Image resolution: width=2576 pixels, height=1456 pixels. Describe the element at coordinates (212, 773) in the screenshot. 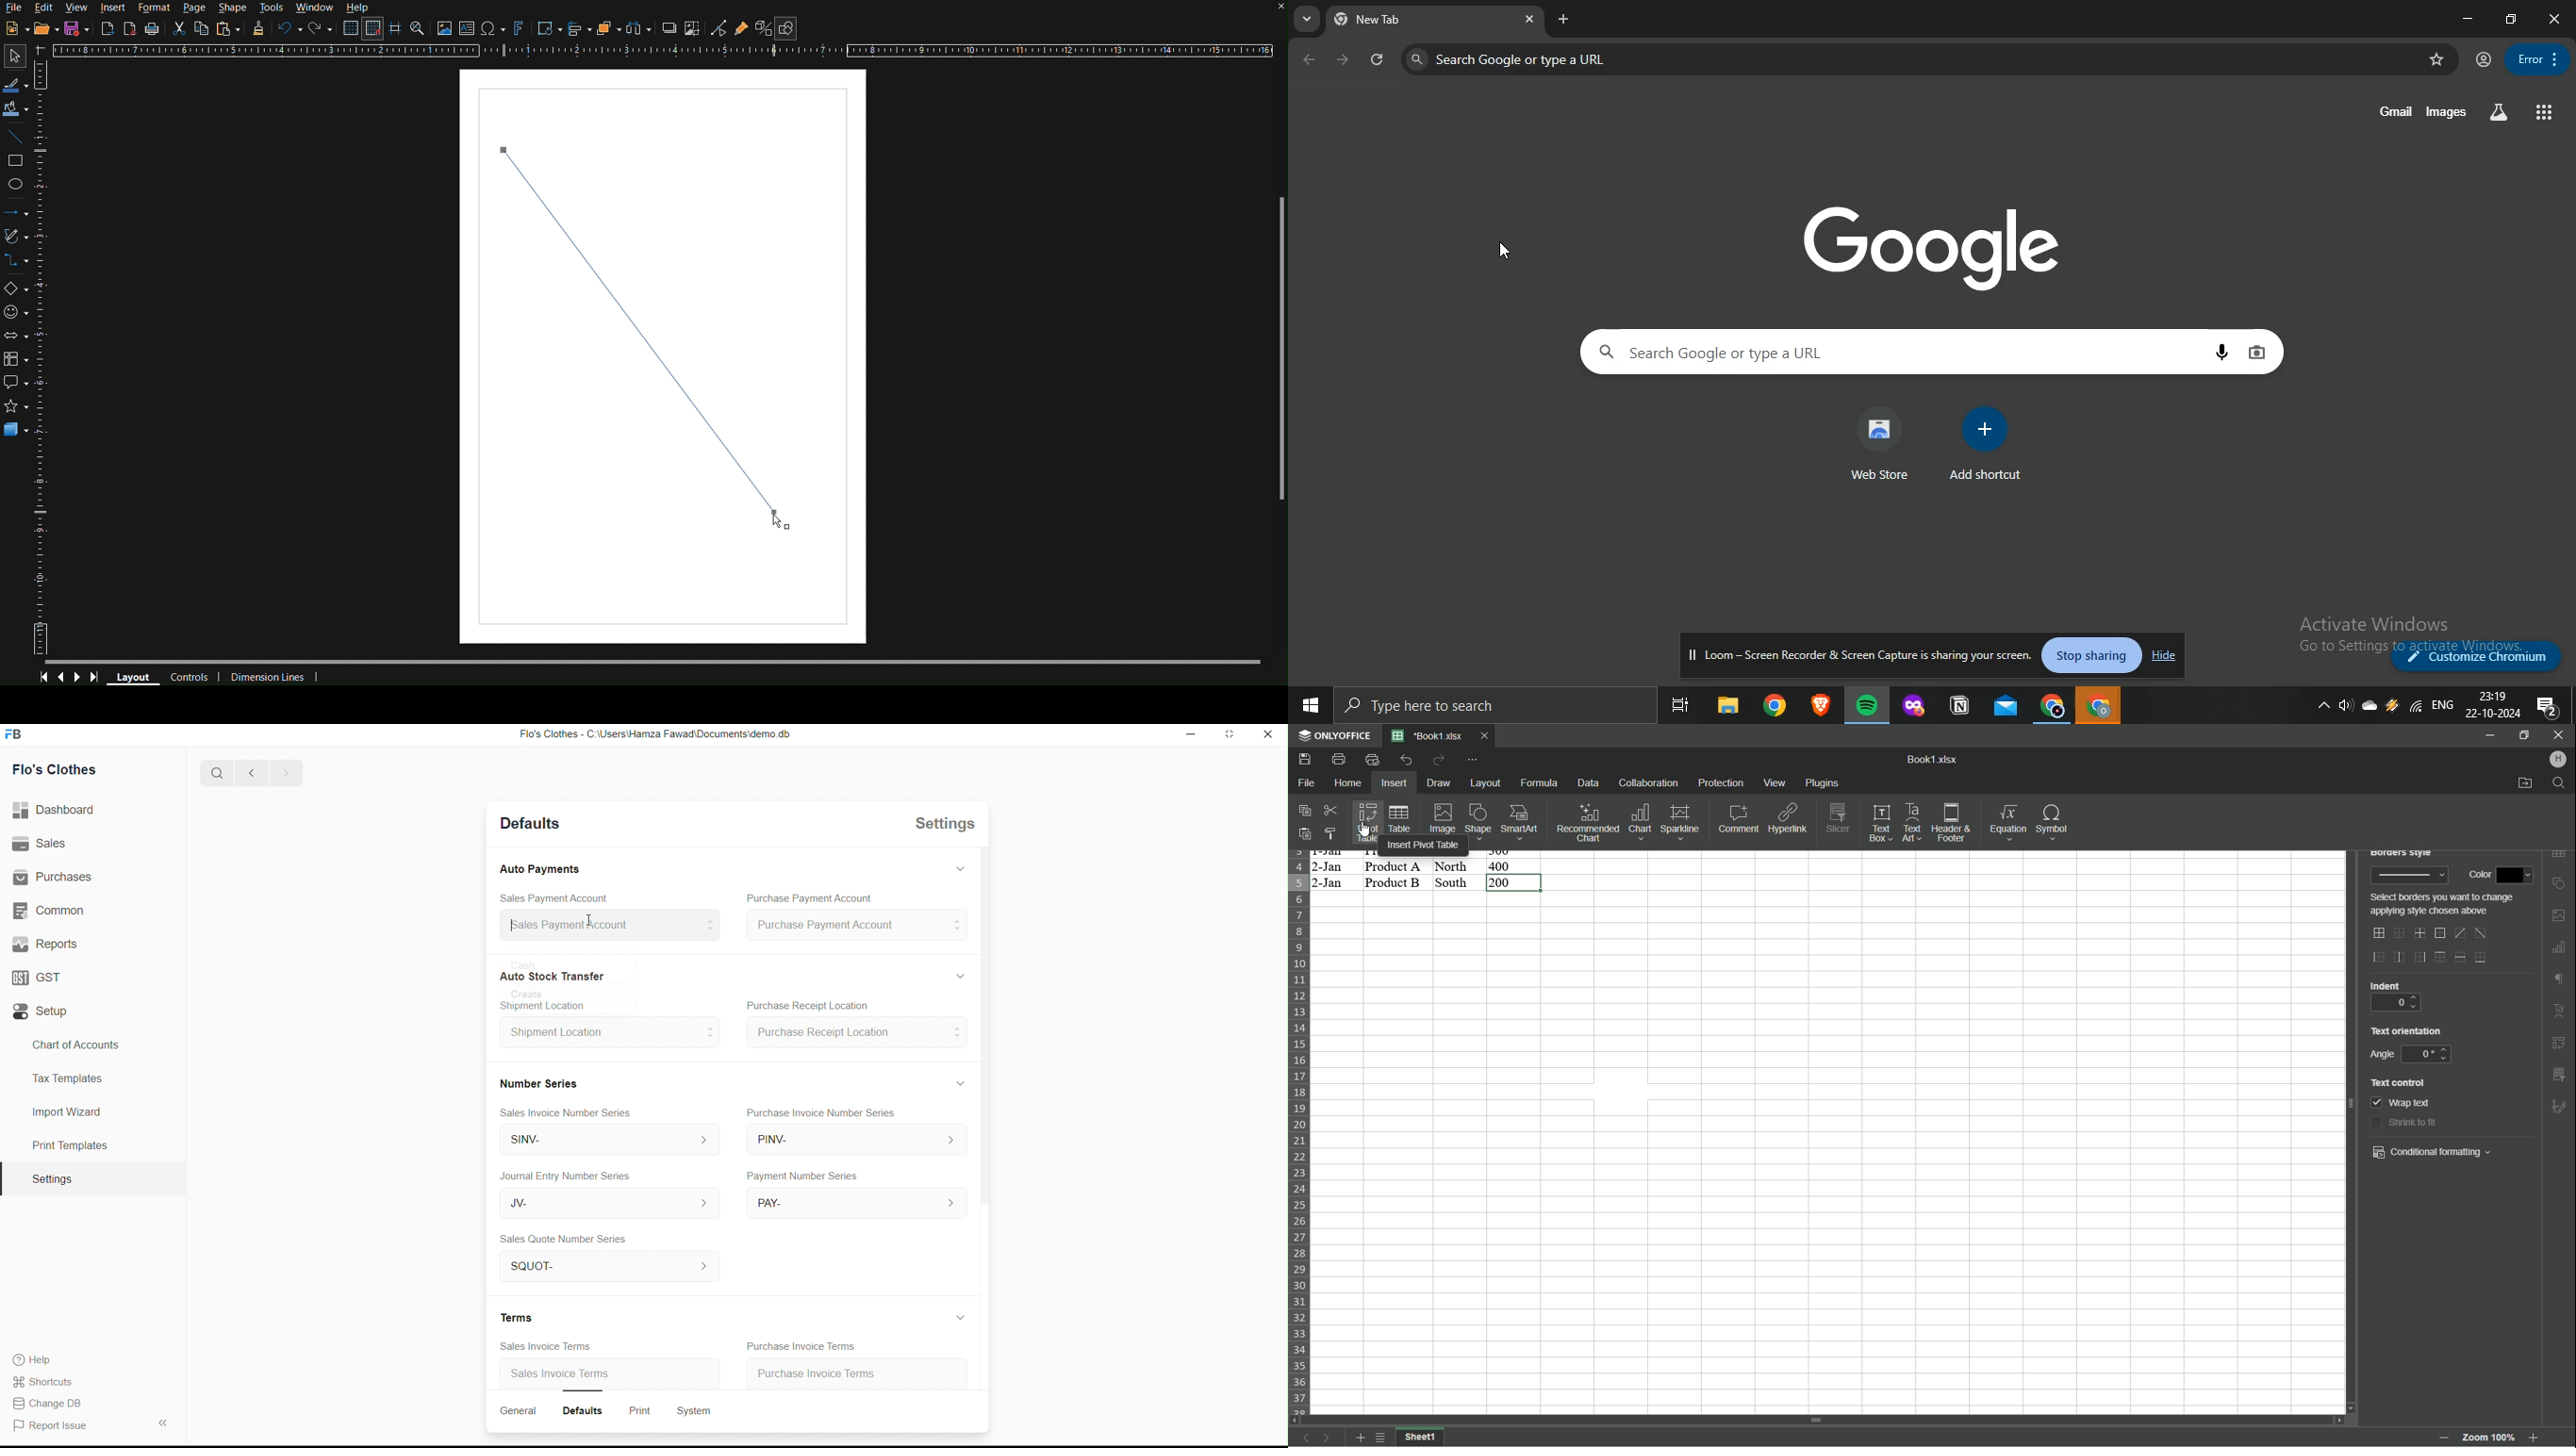

I see `Search` at that location.